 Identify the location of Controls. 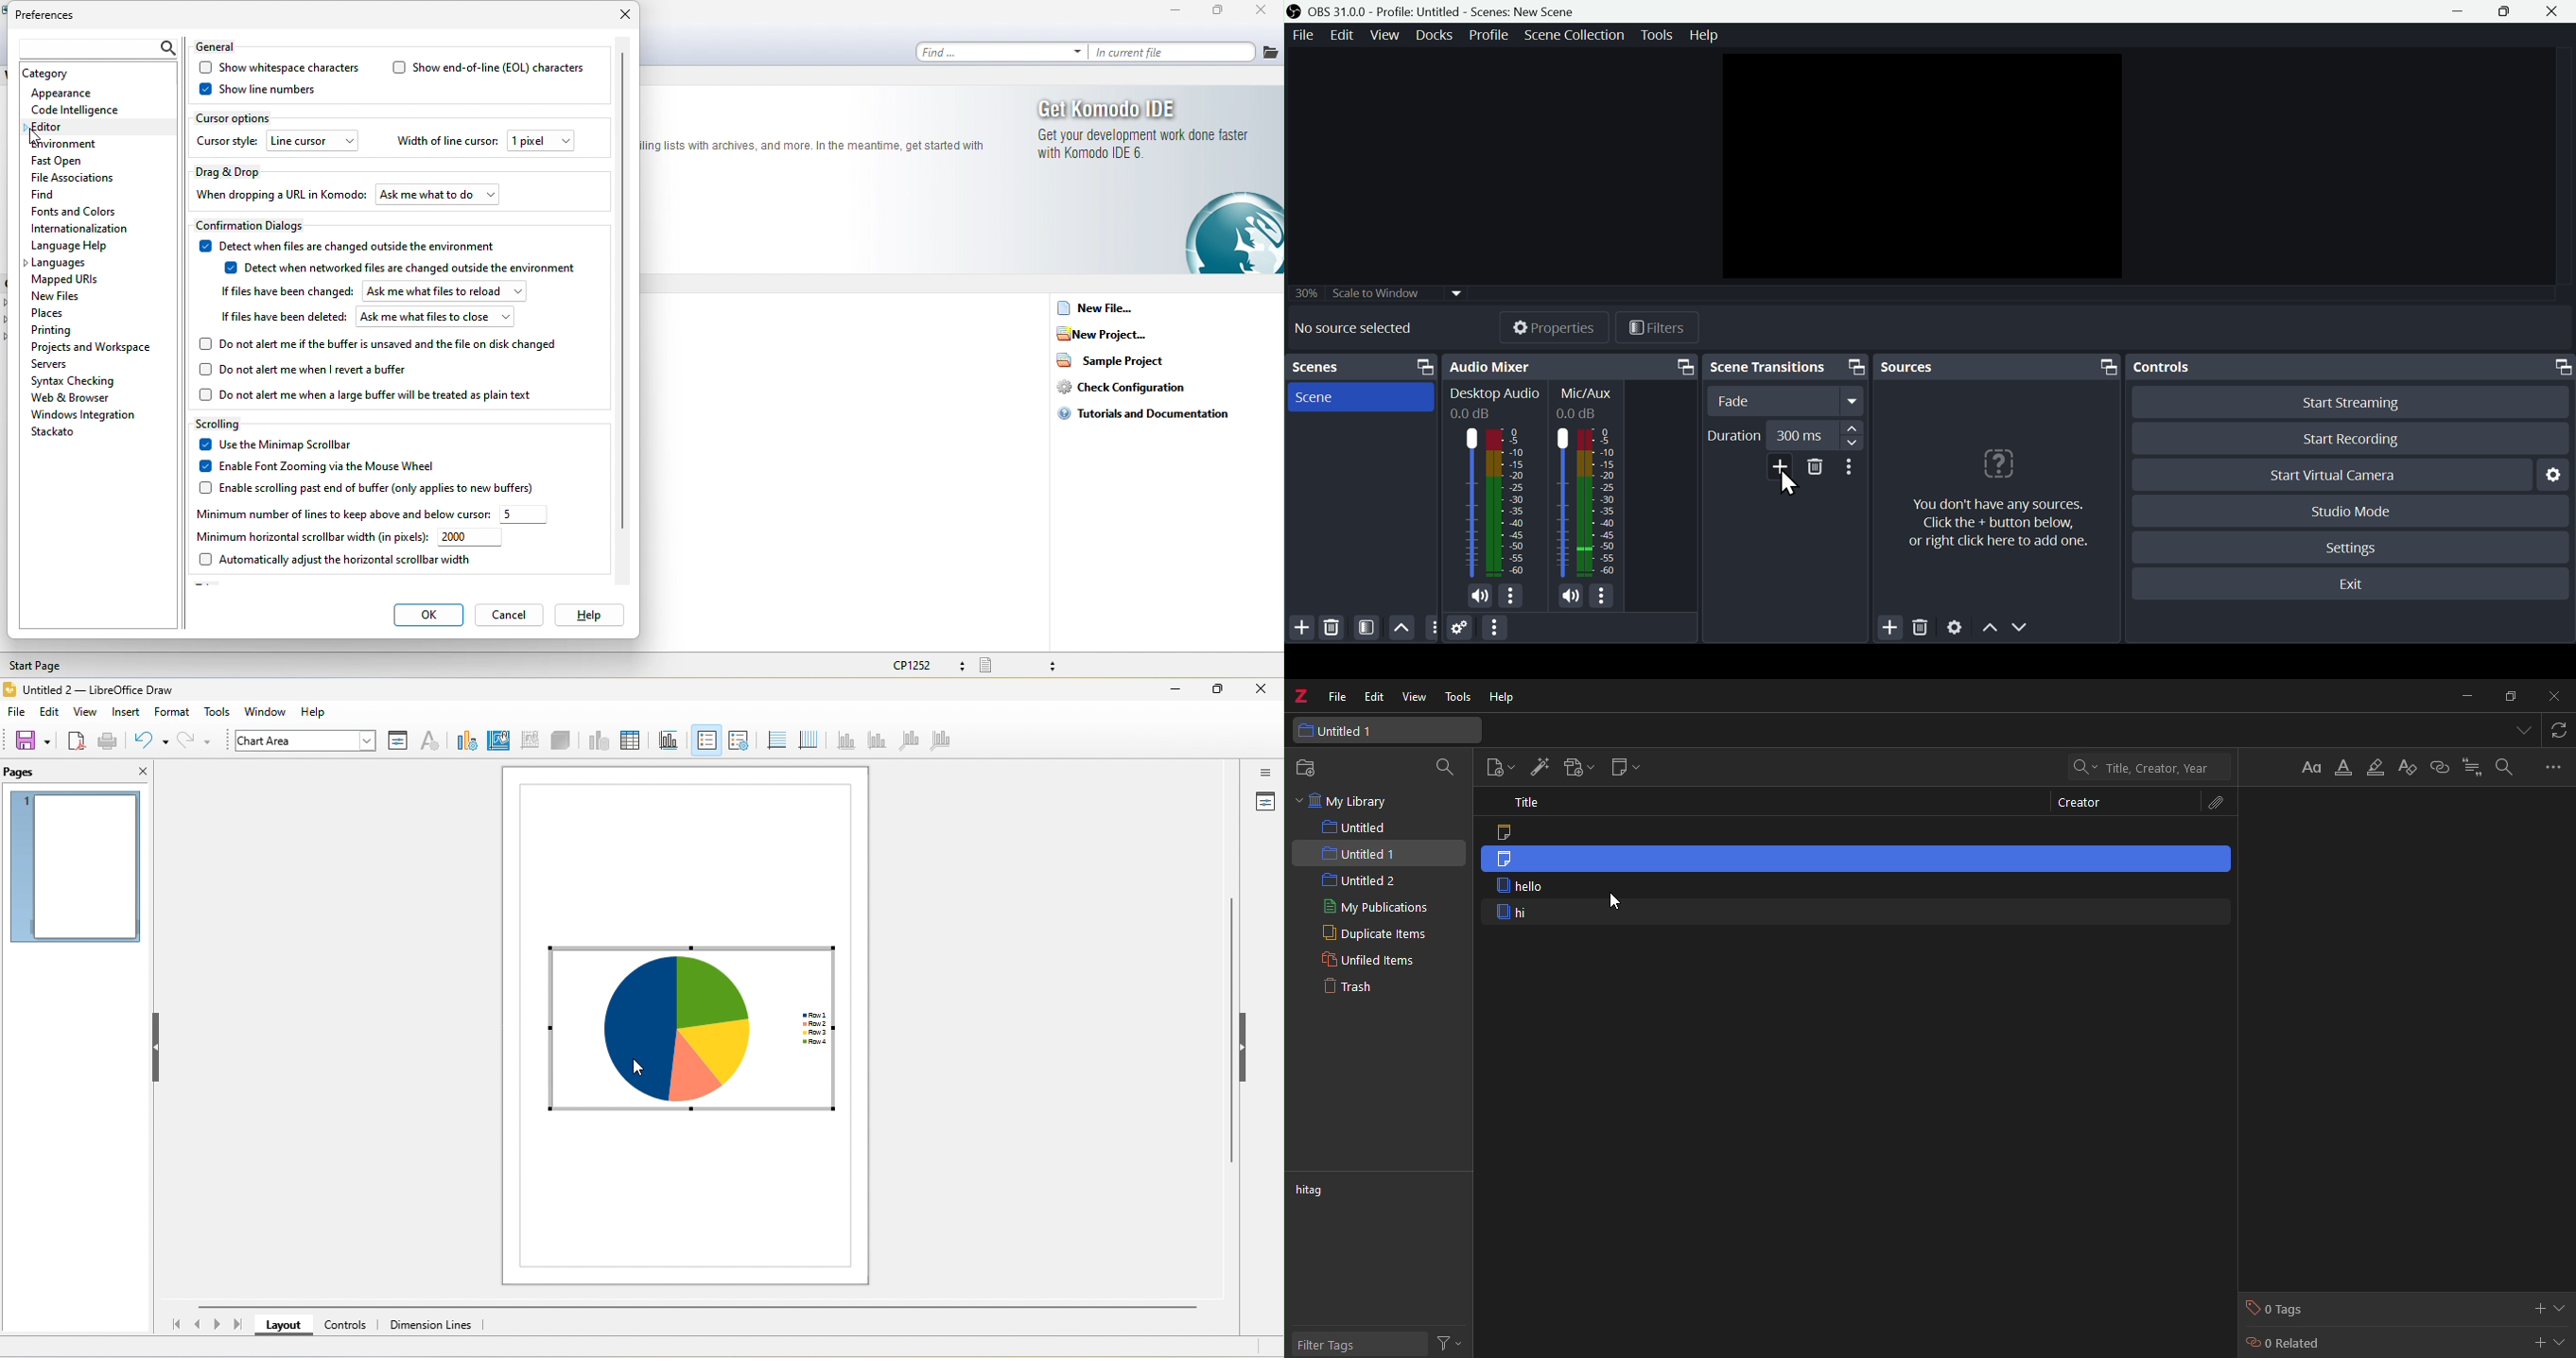
(2349, 367).